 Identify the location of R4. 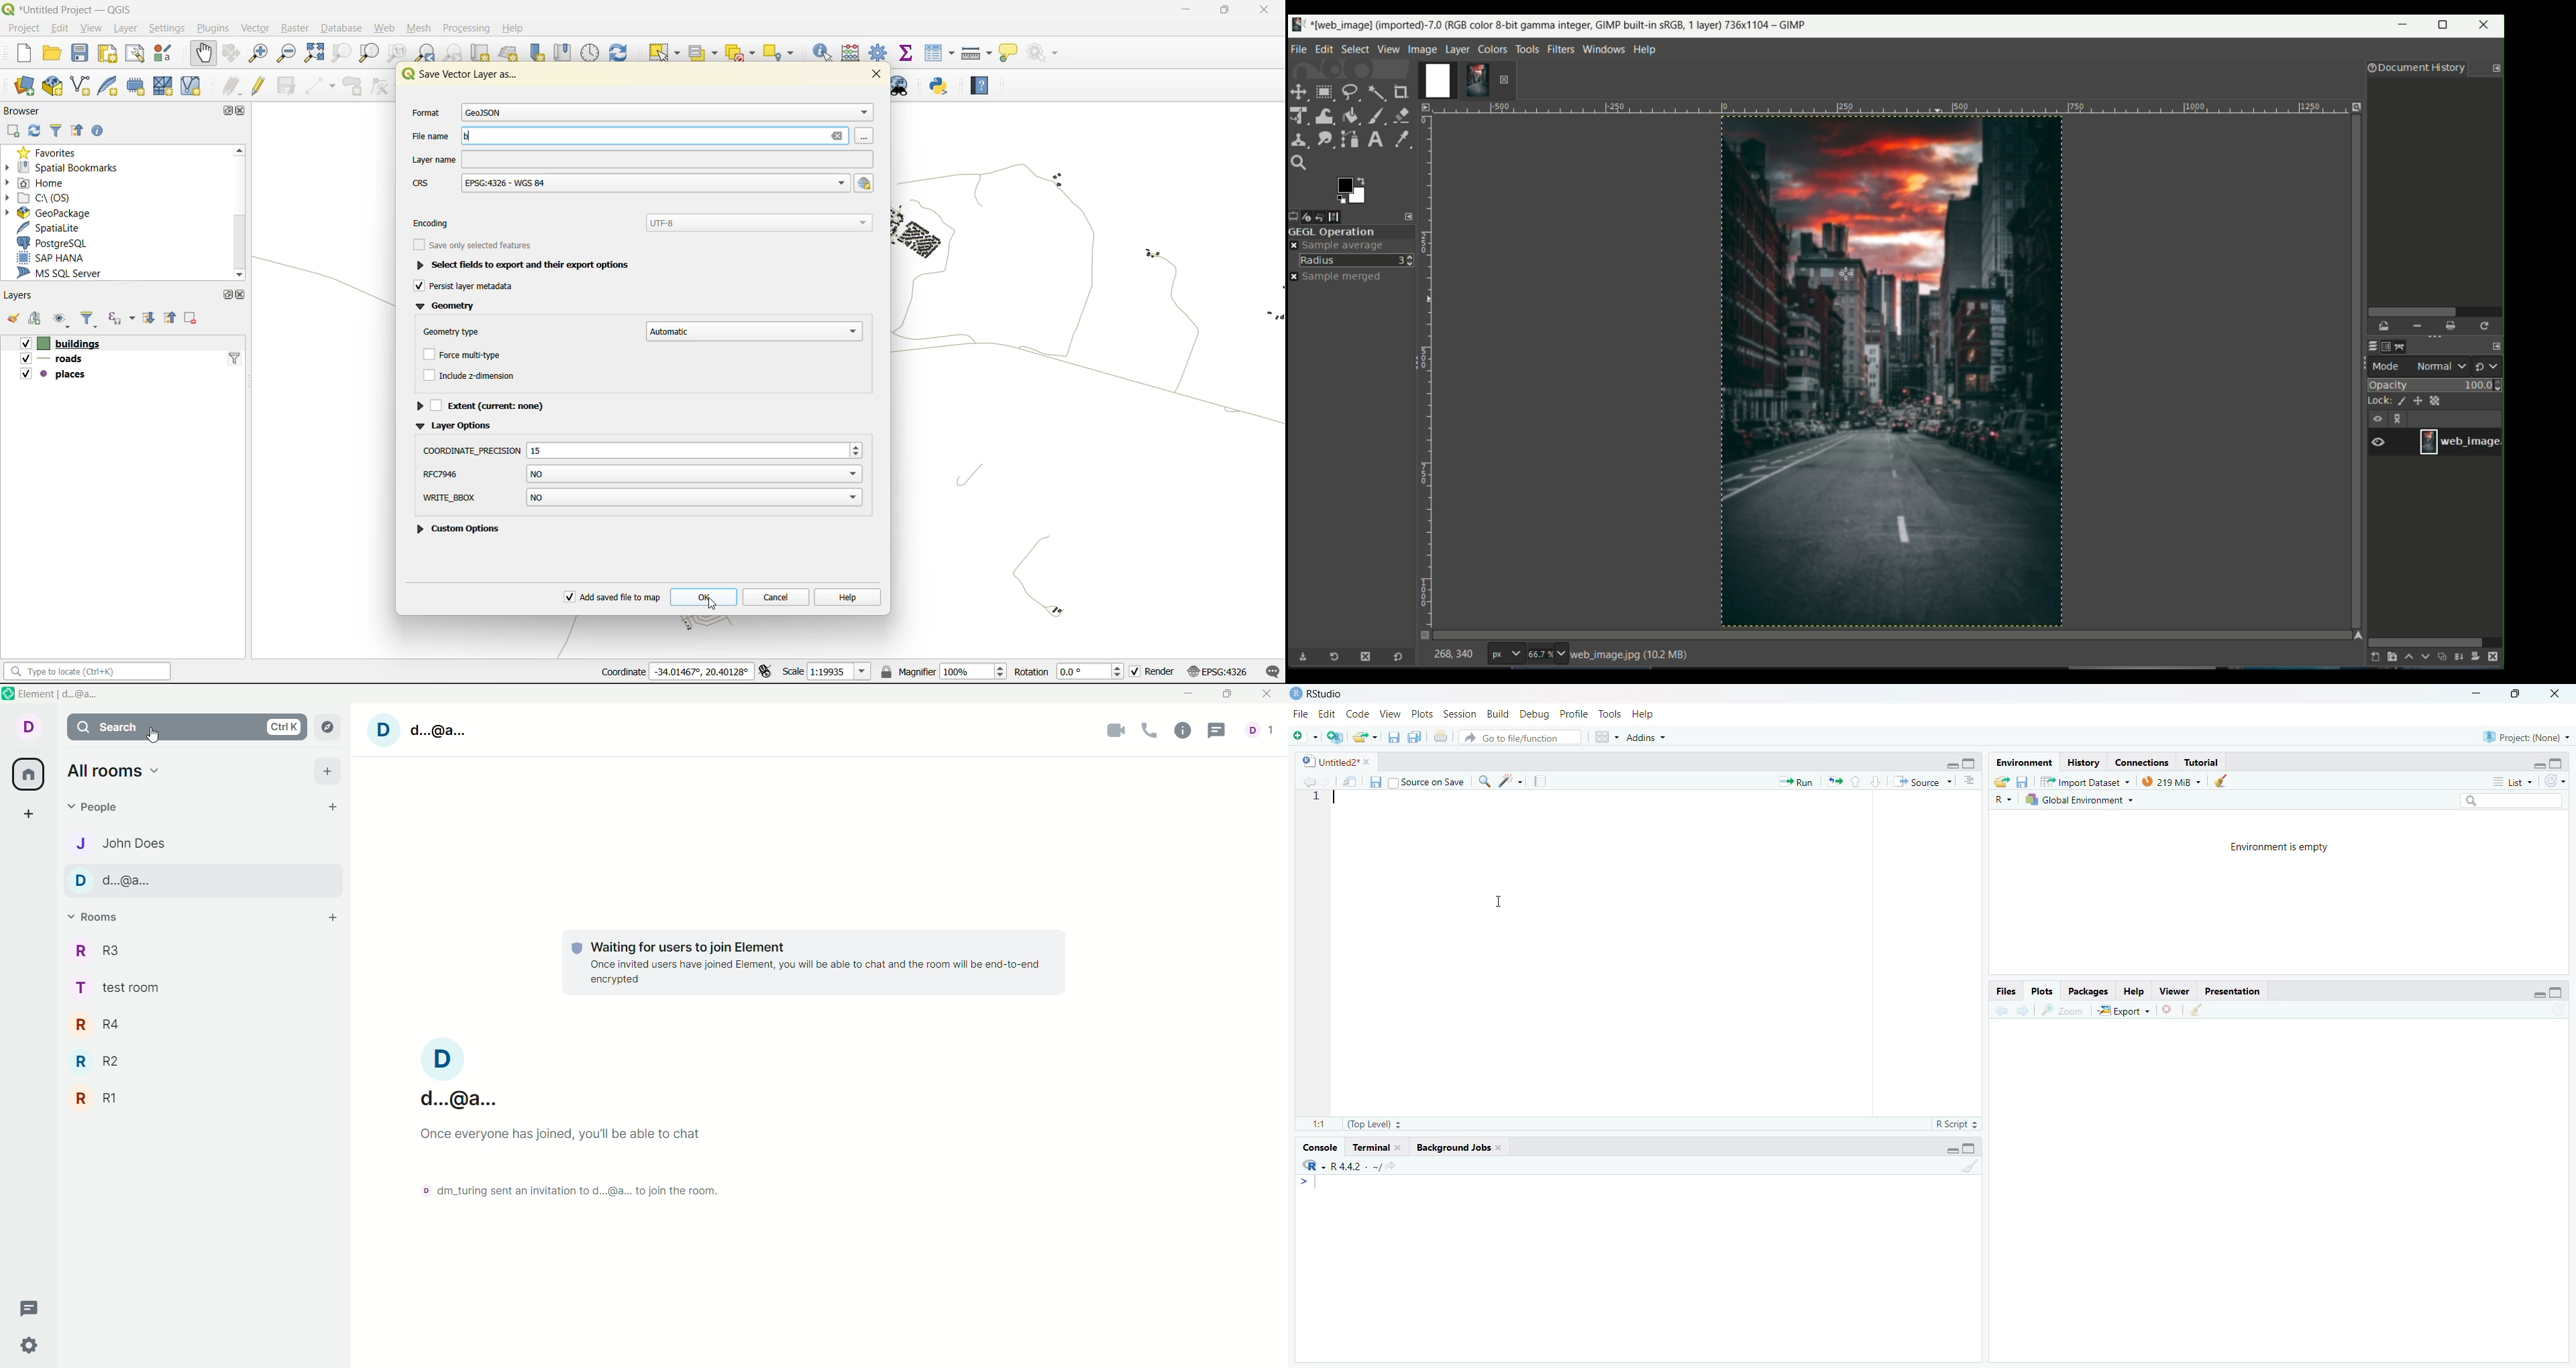
(203, 1023).